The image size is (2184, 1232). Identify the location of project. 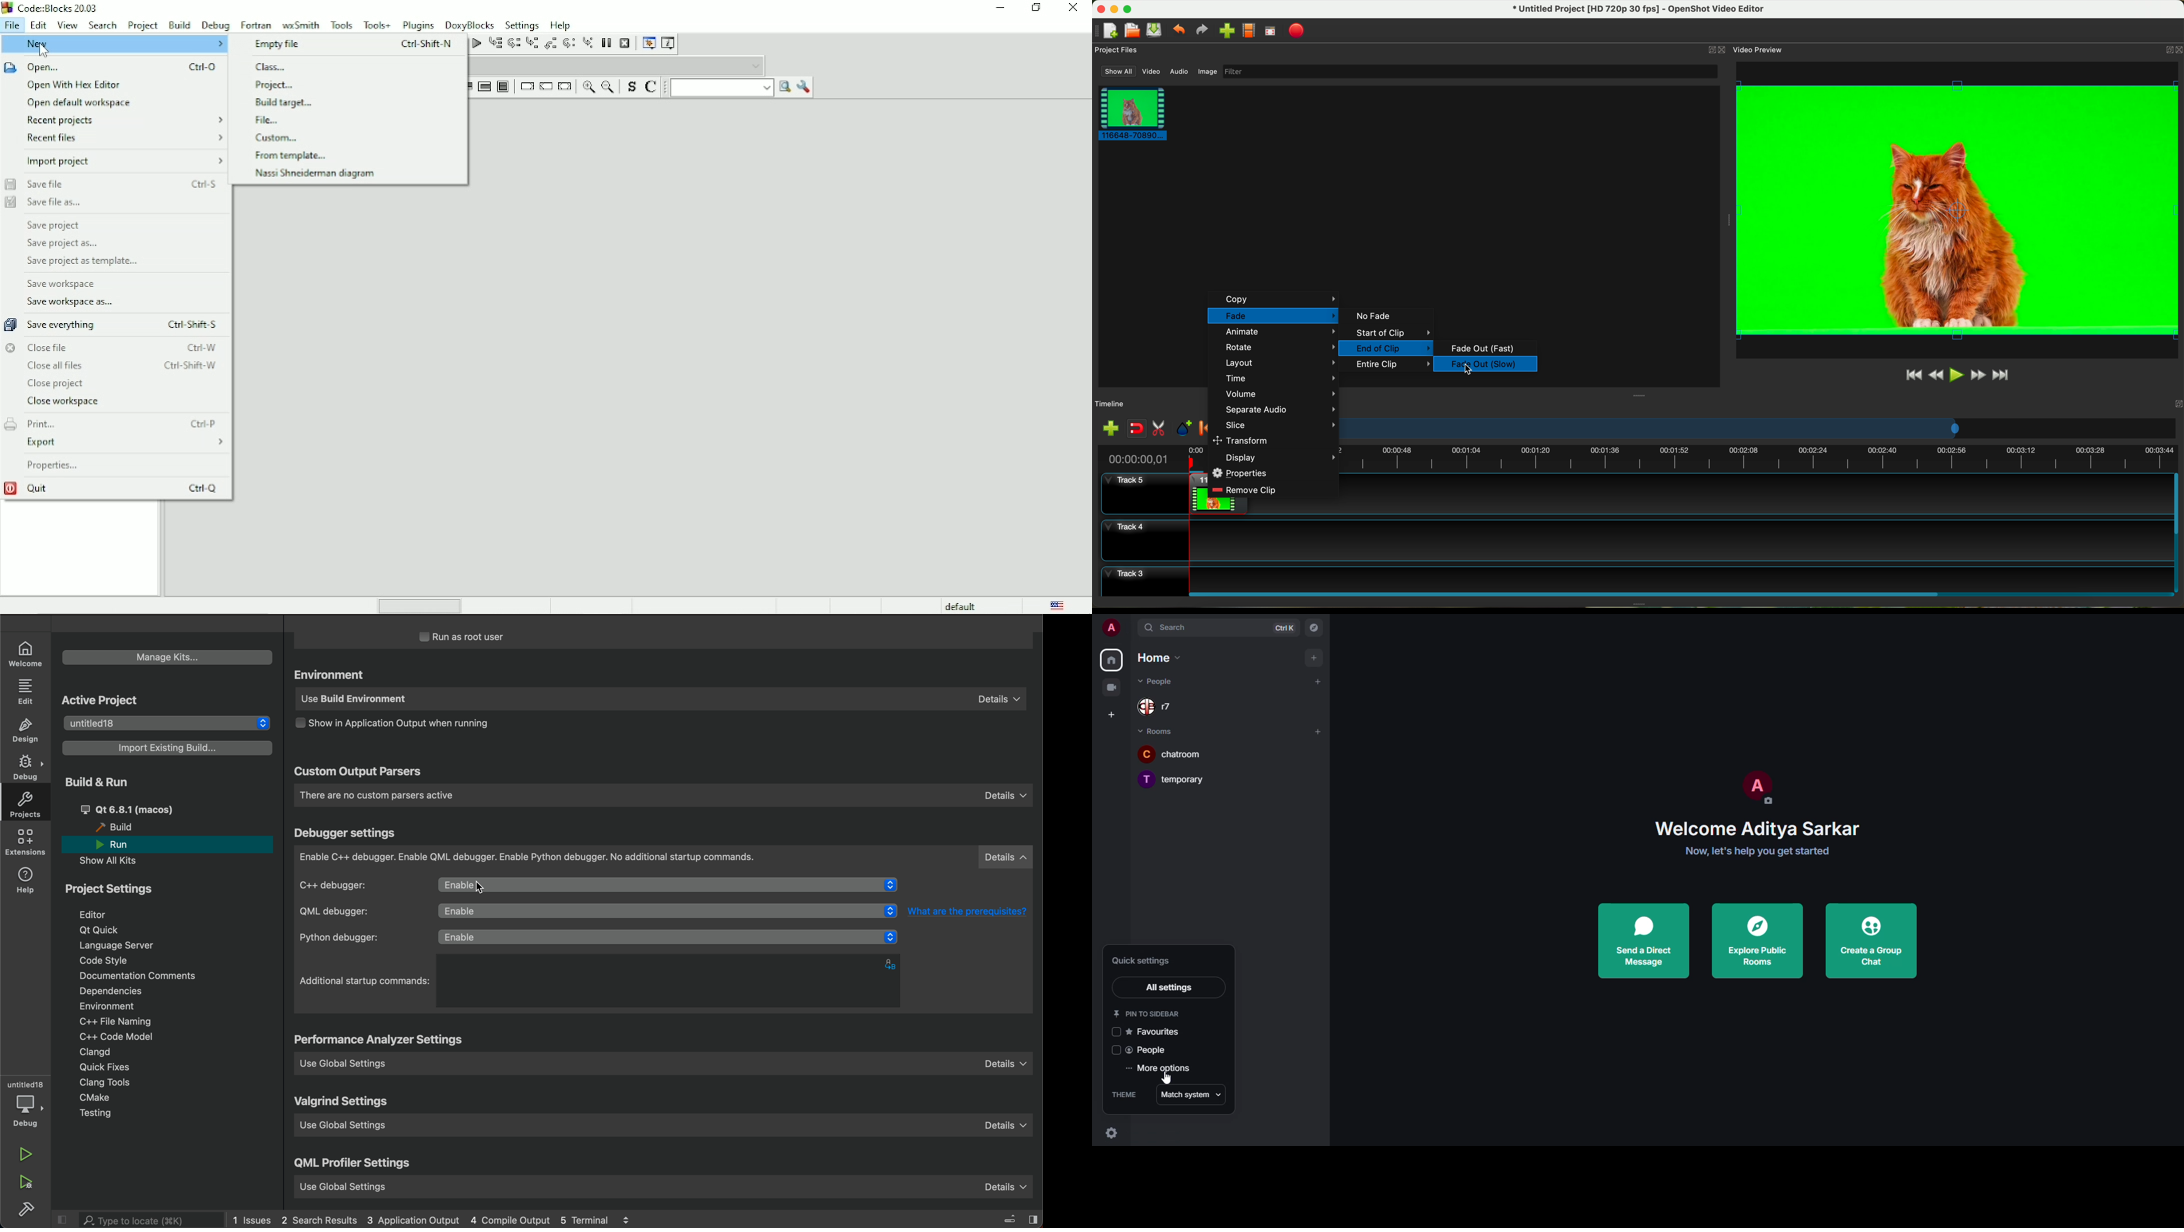
(115, 892).